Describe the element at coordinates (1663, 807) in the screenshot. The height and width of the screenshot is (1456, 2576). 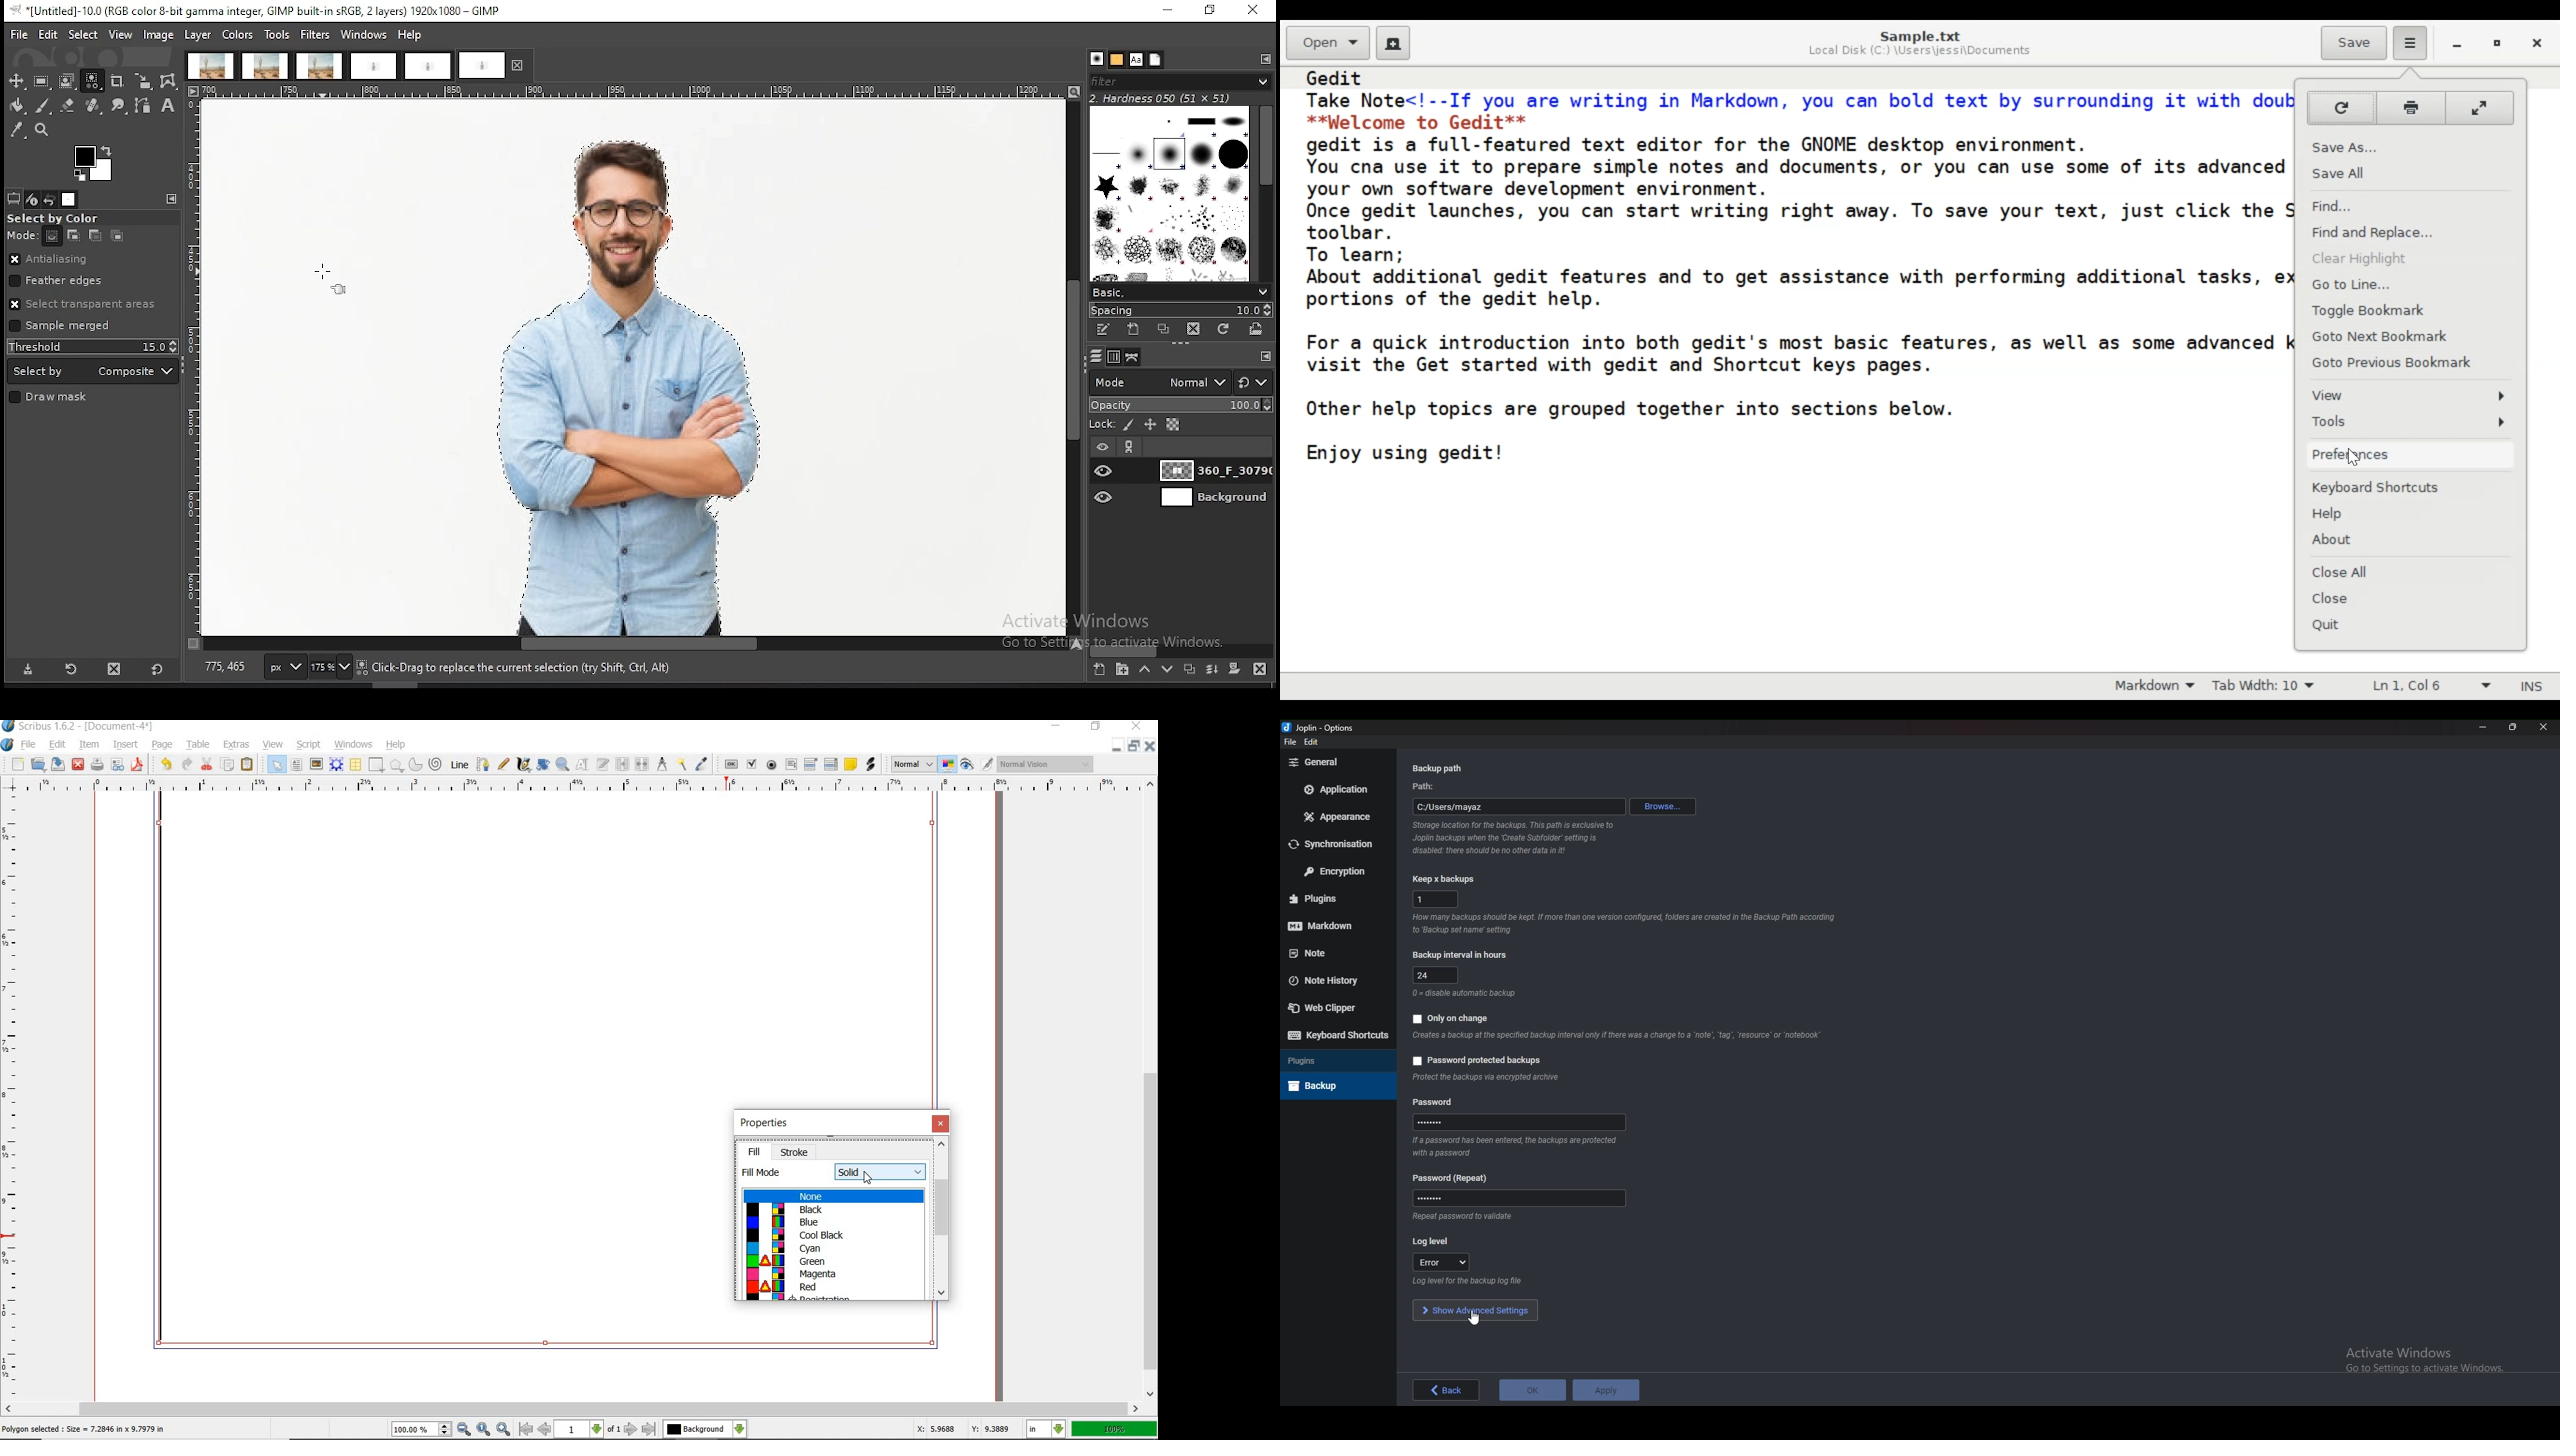
I see `Browse` at that location.